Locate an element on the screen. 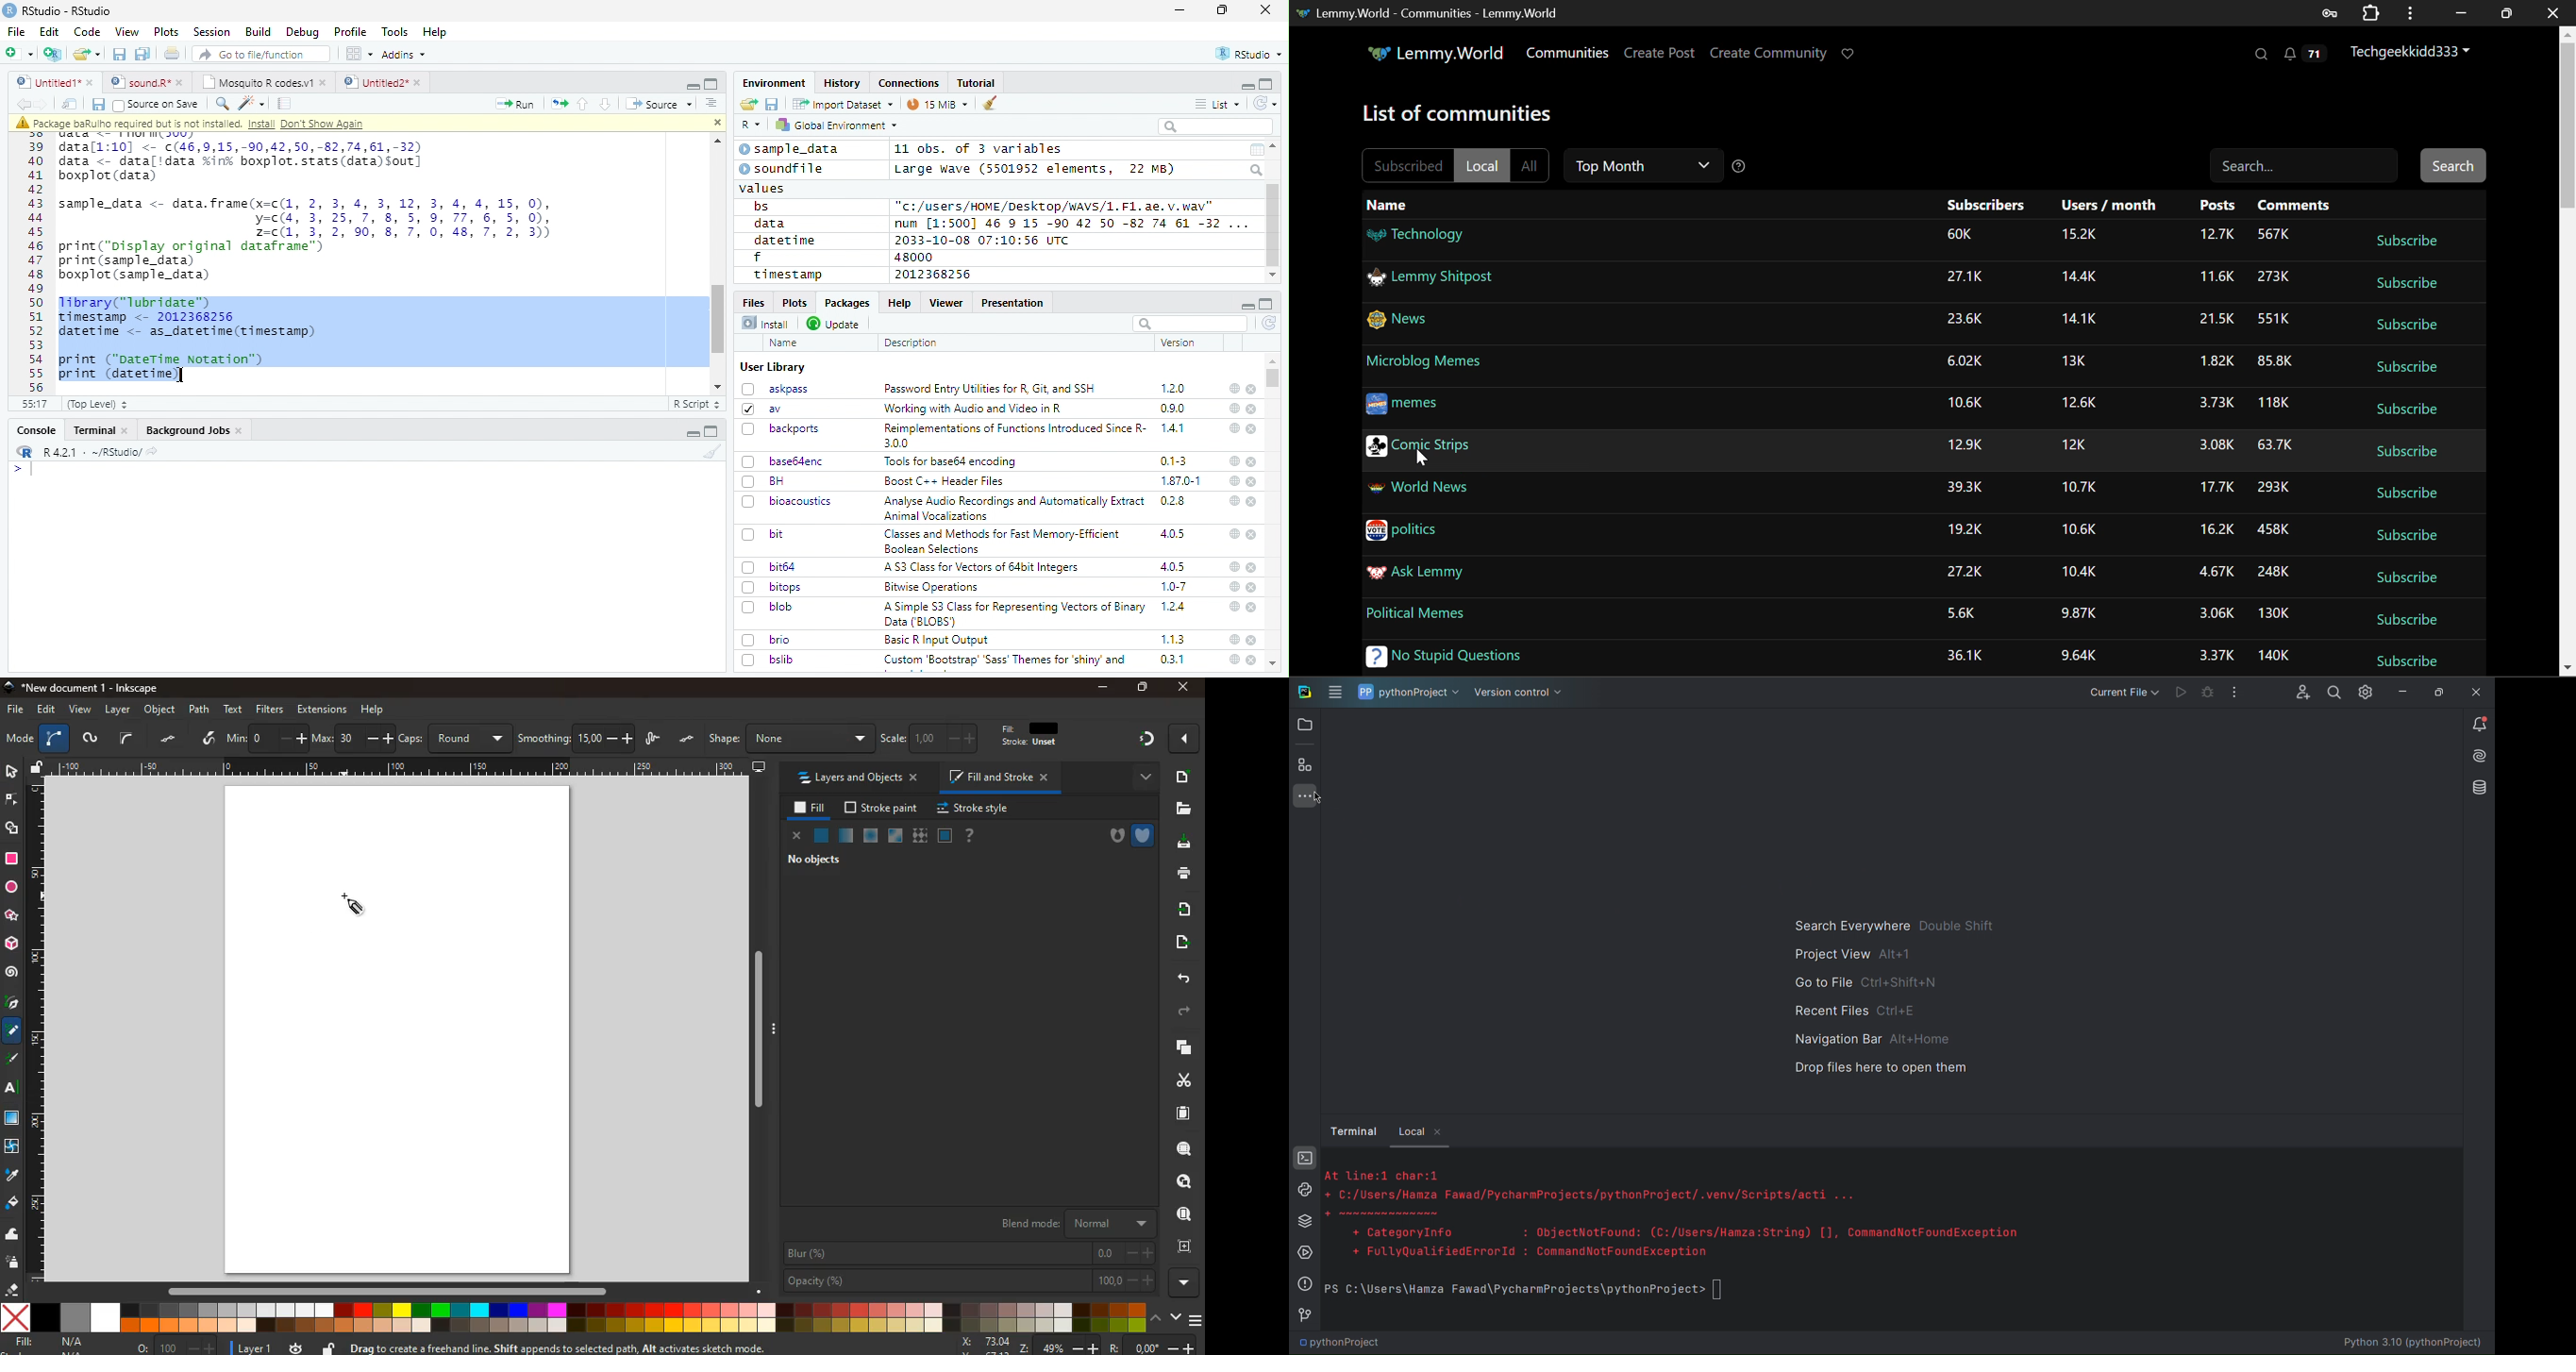 The width and height of the screenshot is (2576, 1372). edge is located at coordinates (12, 803).